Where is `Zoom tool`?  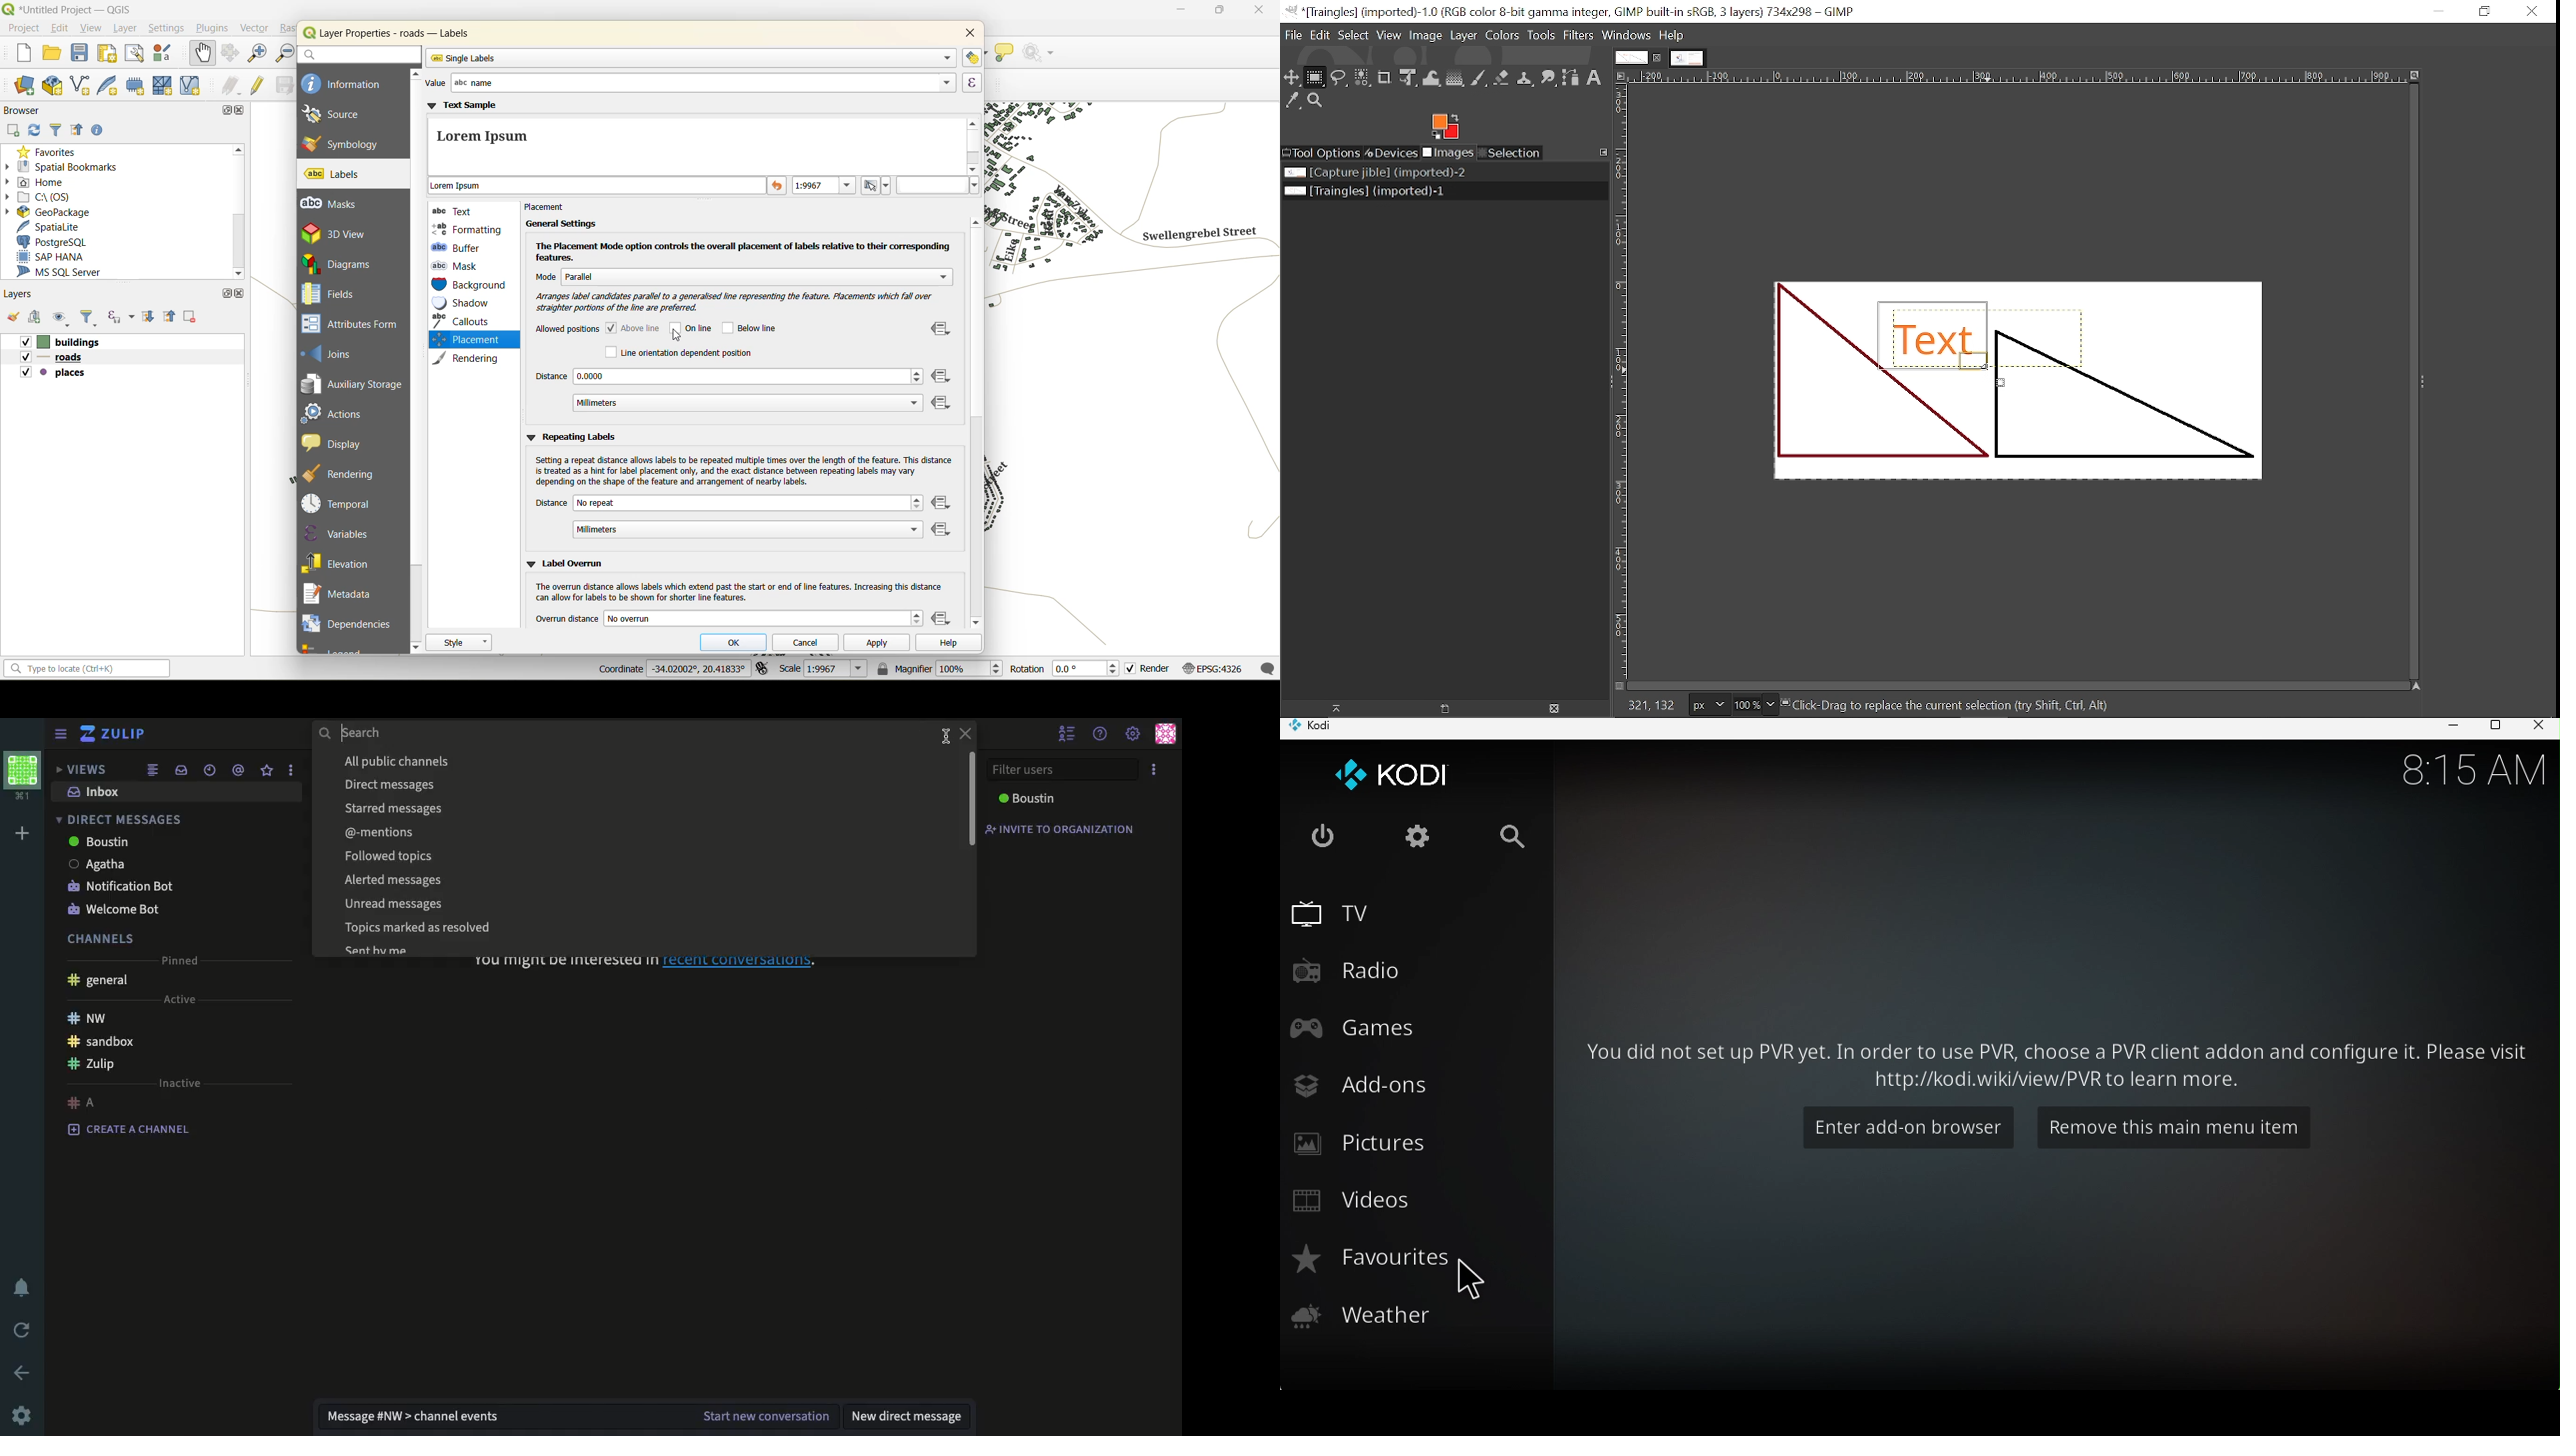
Zoom tool is located at coordinates (1317, 100).